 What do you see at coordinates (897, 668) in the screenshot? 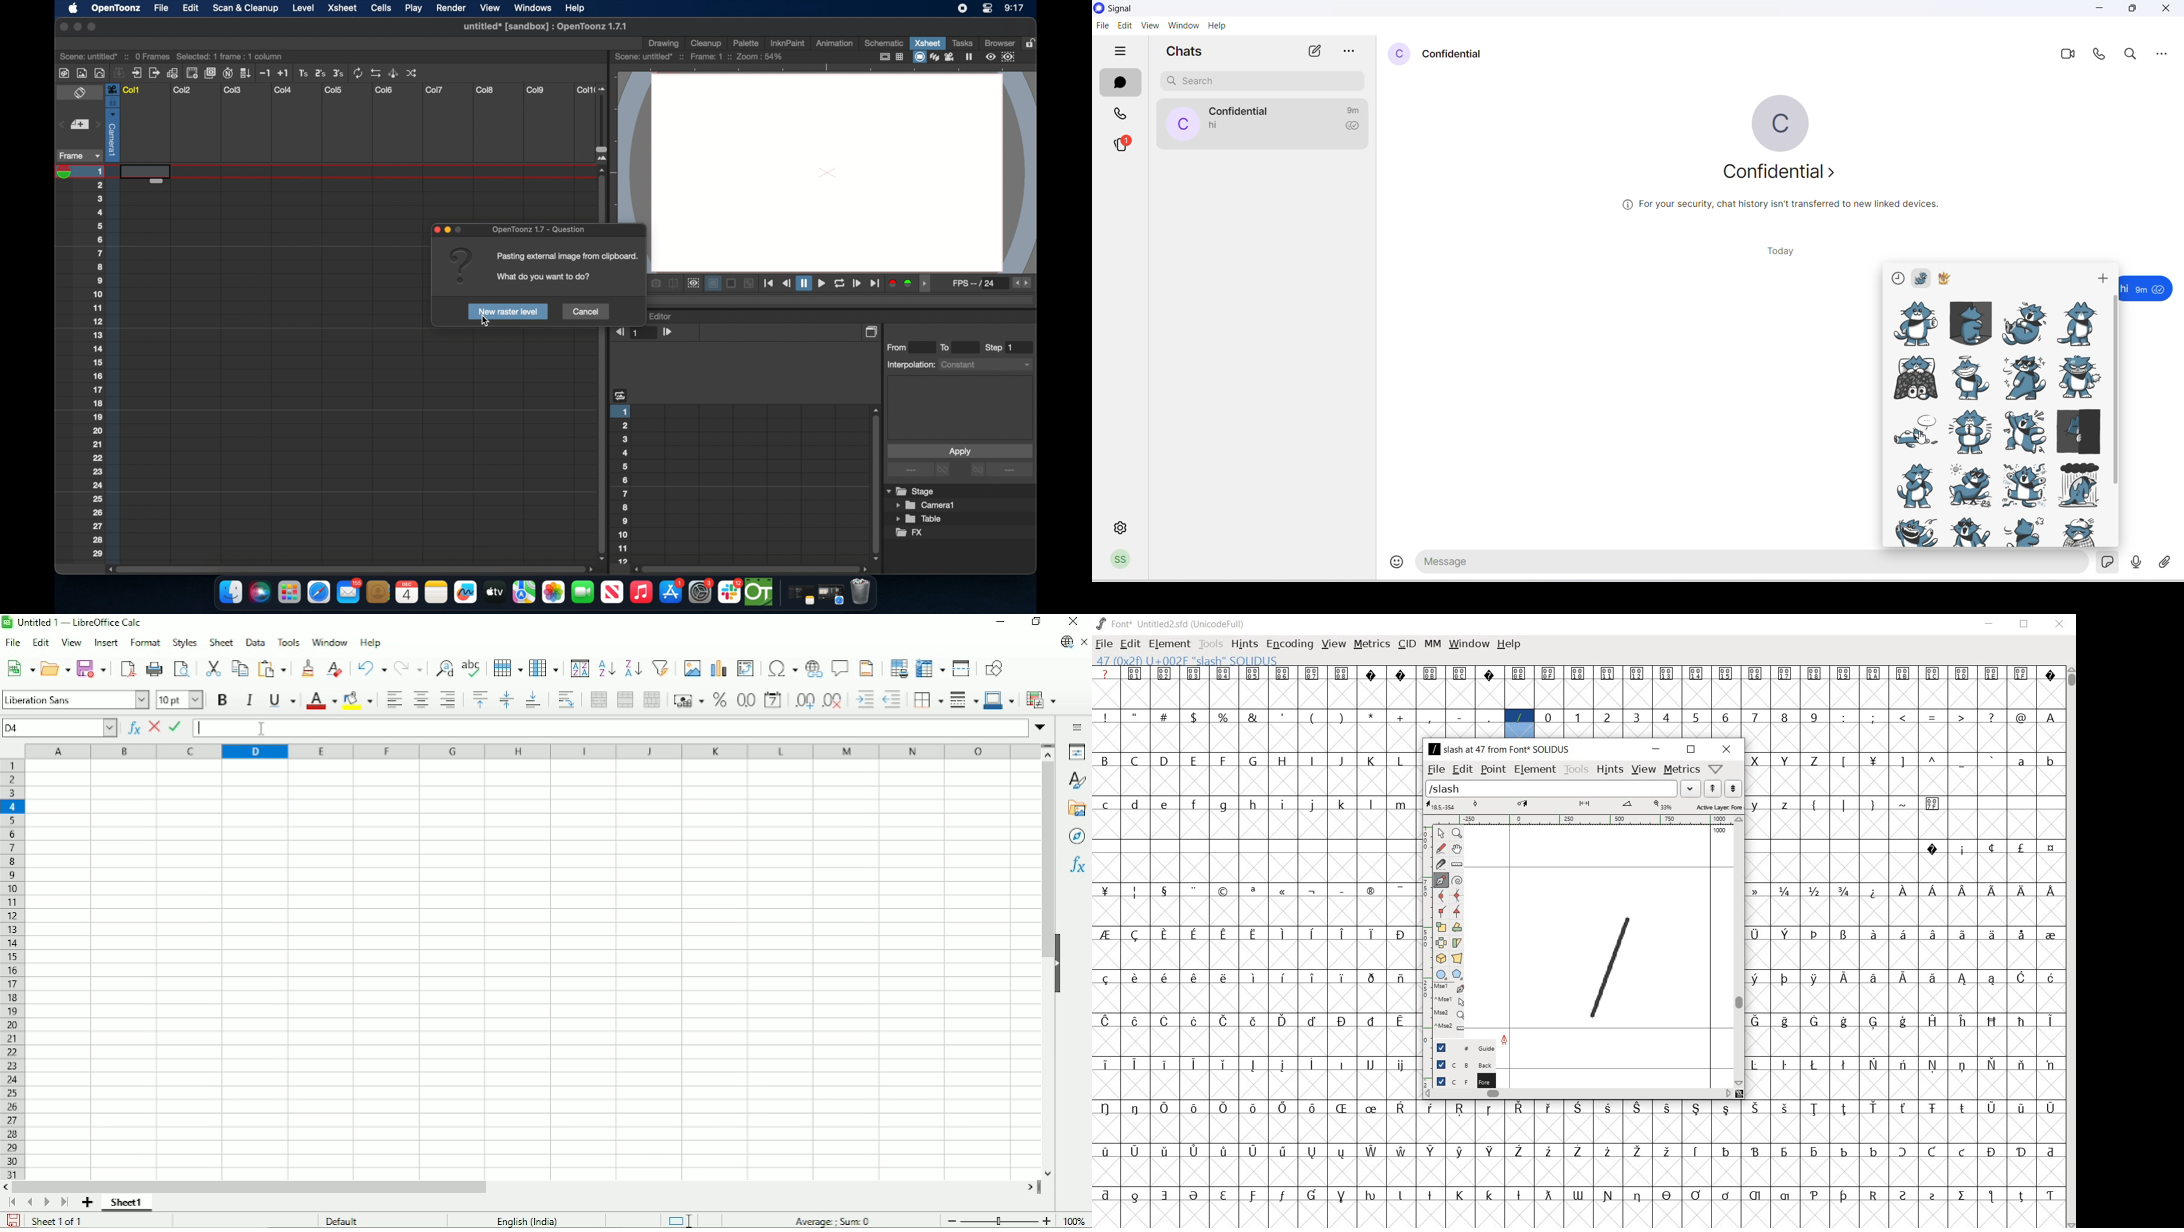
I see `Define print area` at bounding box center [897, 668].